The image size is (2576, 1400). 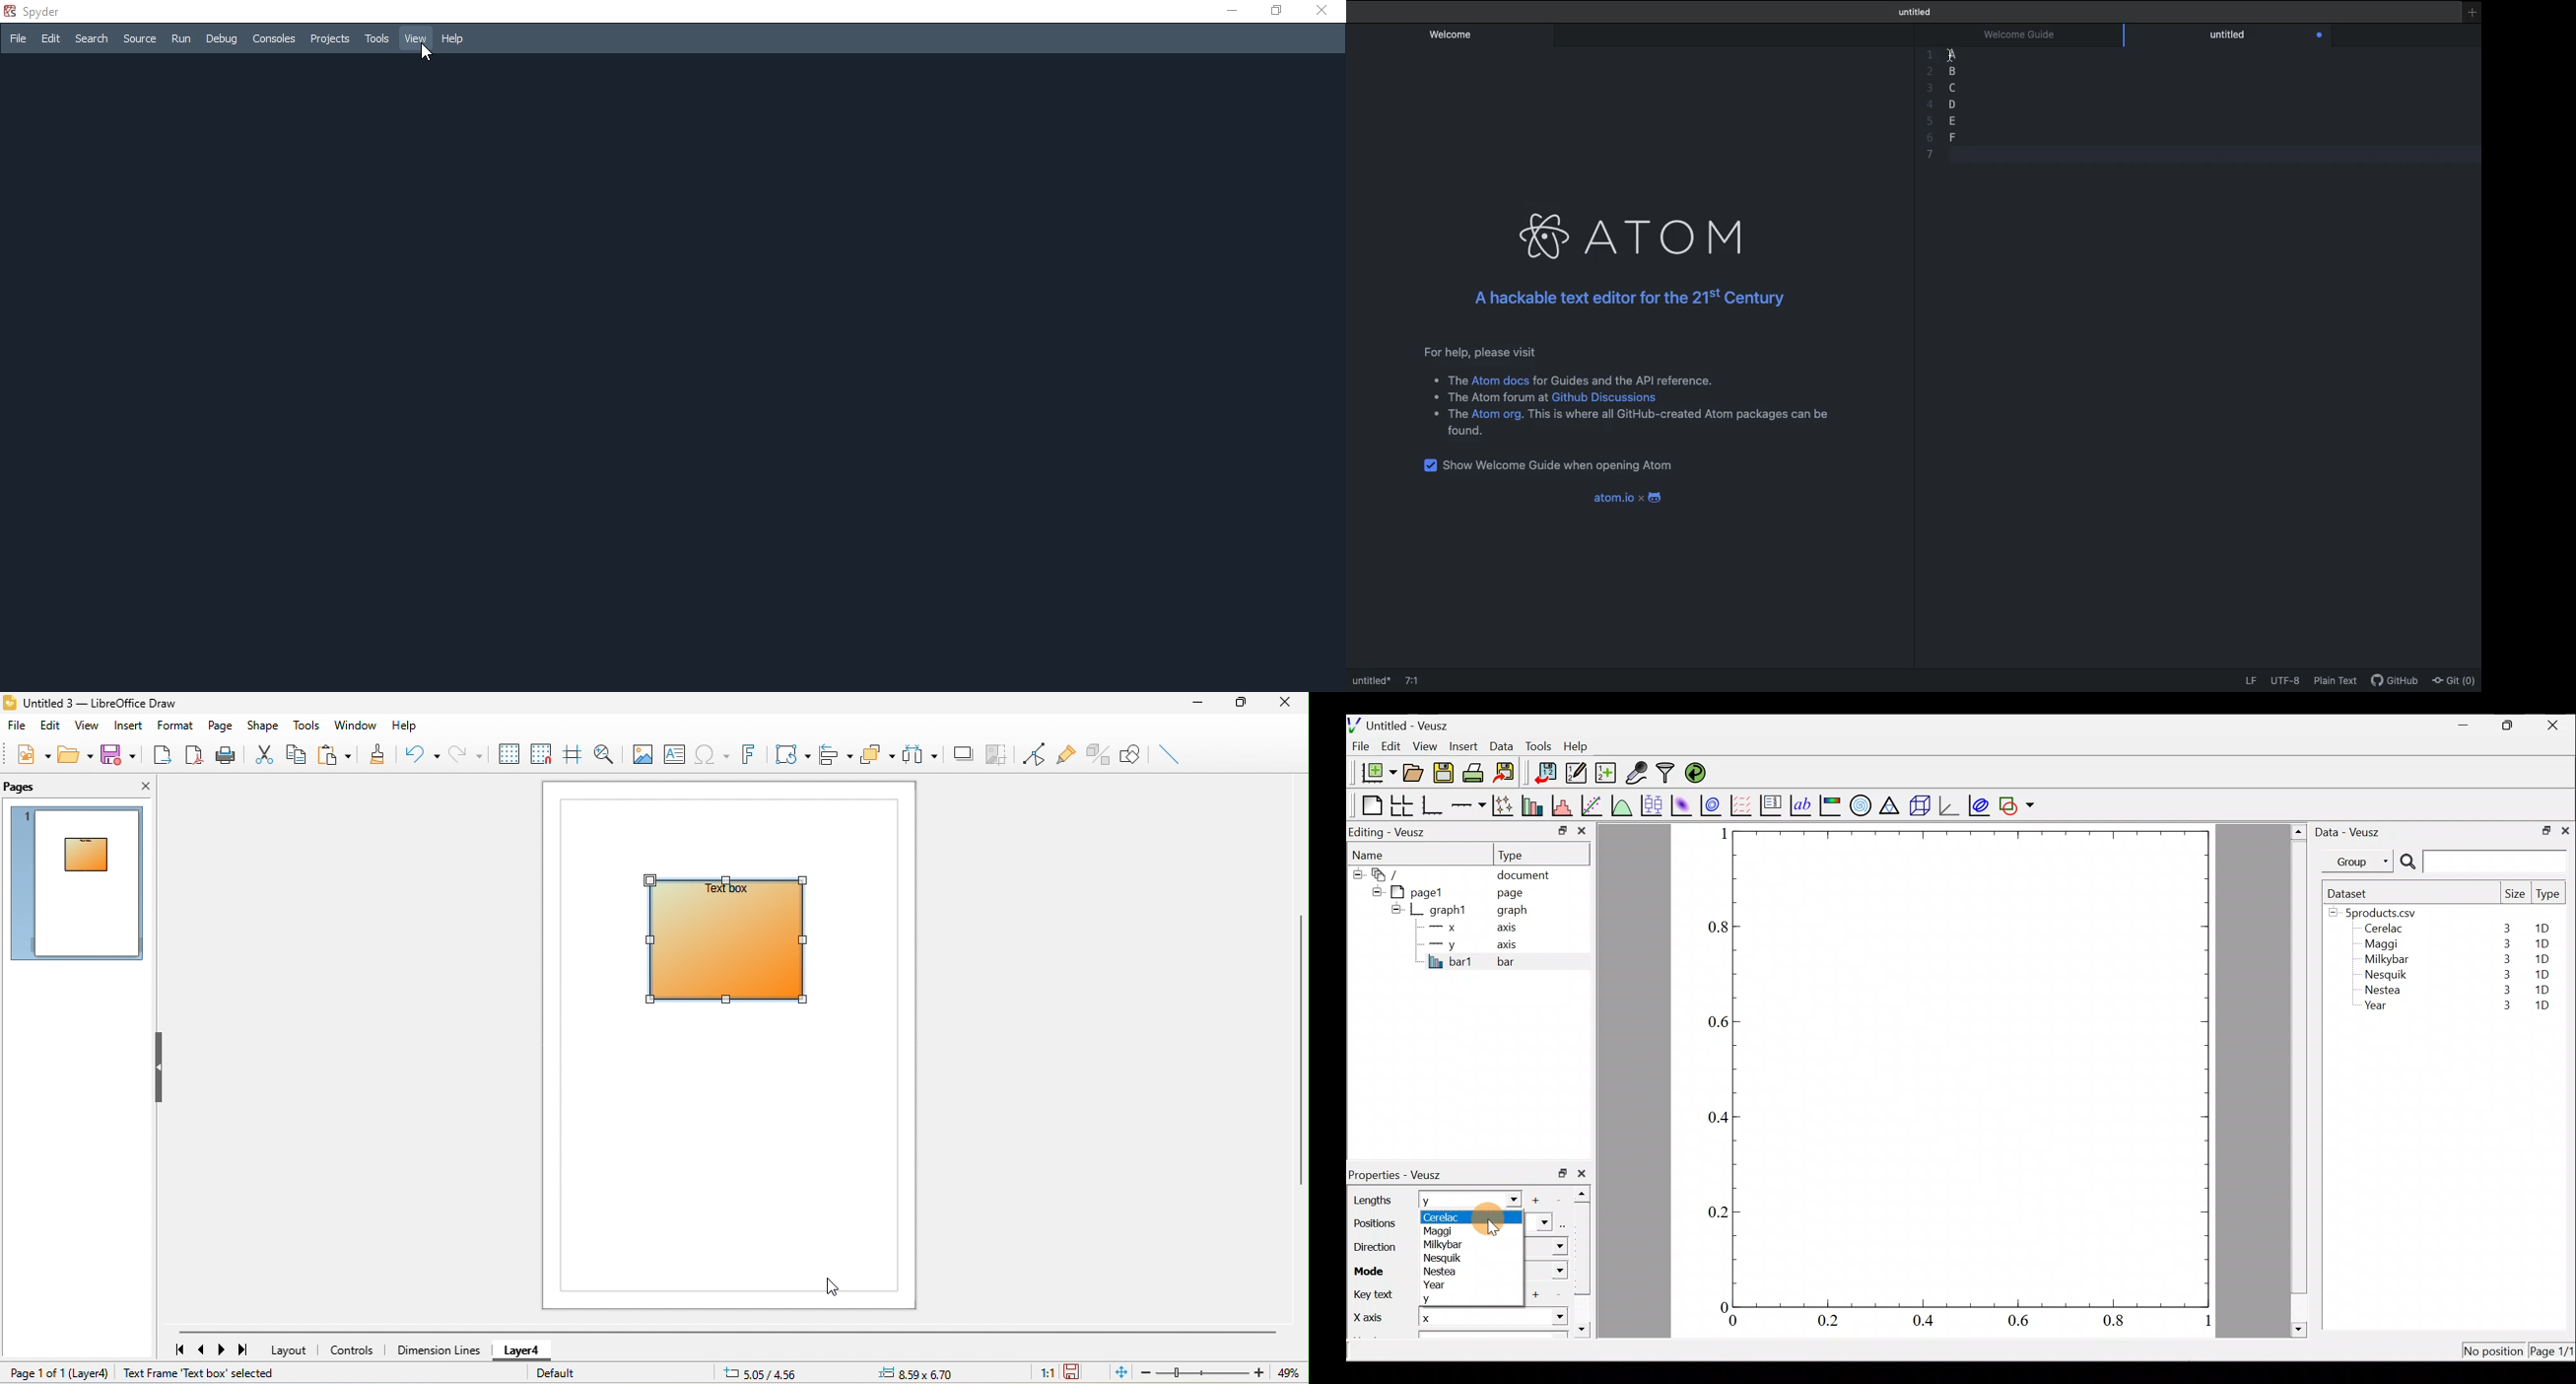 I want to click on last page, so click(x=248, y=1352).